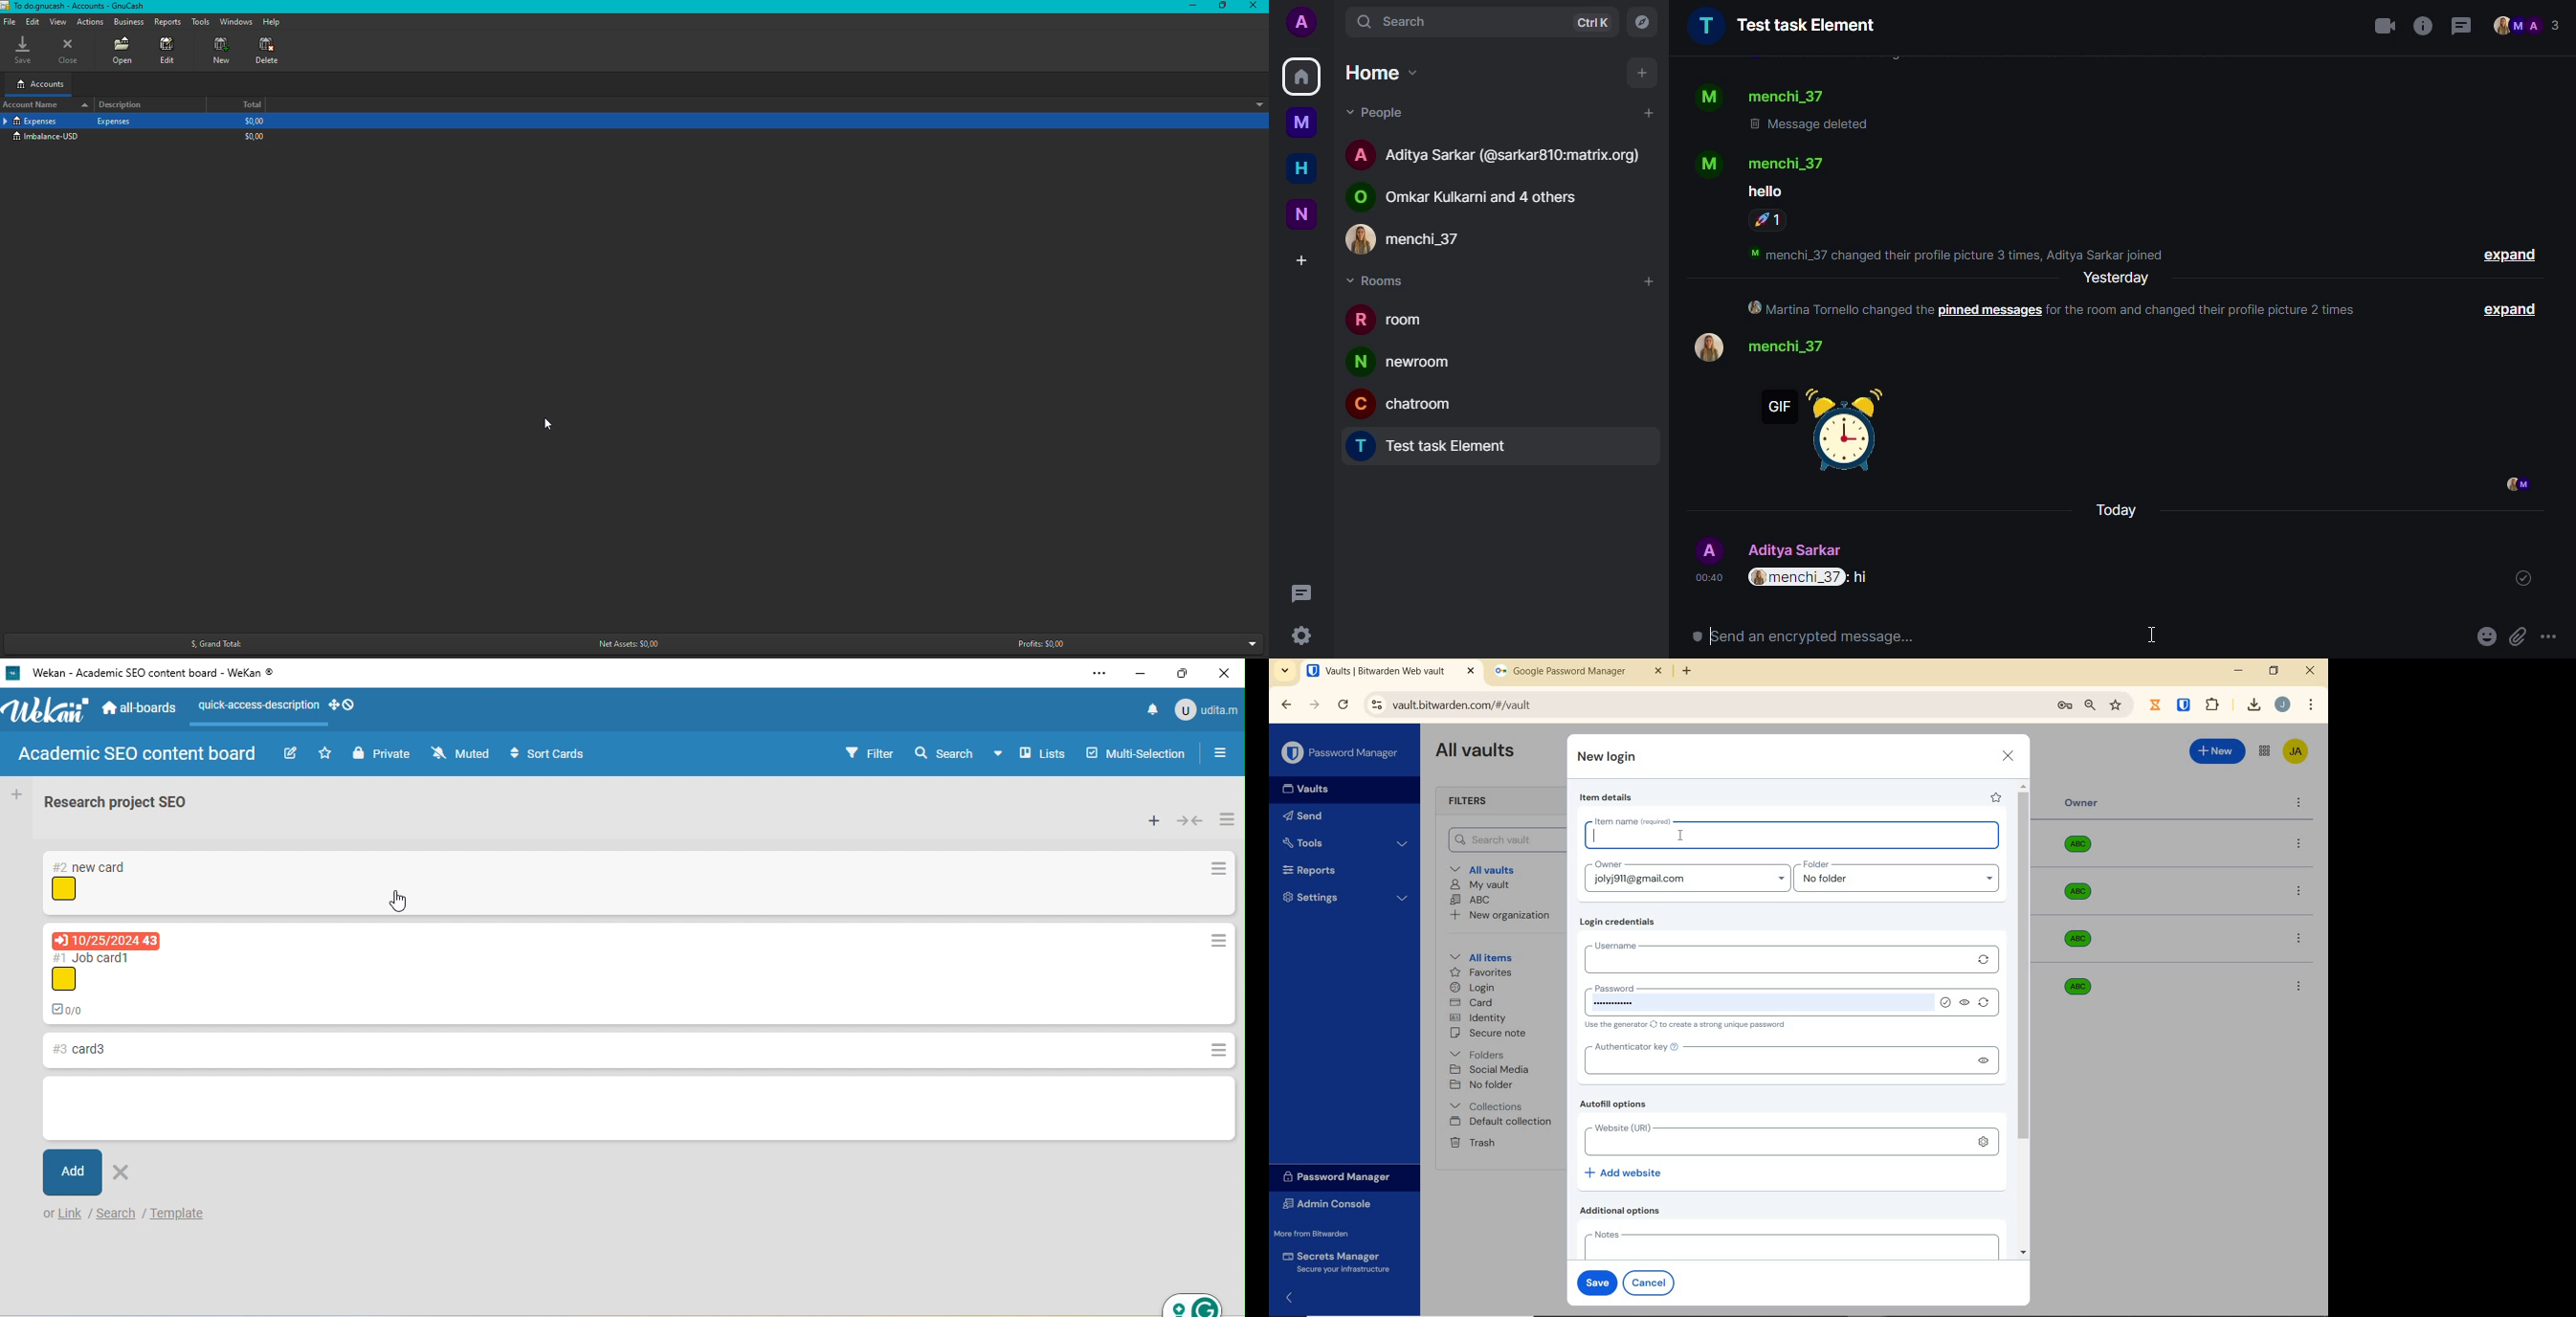 The image size is (2576, 1344). I want to click on Expenses, so click(116, 121).